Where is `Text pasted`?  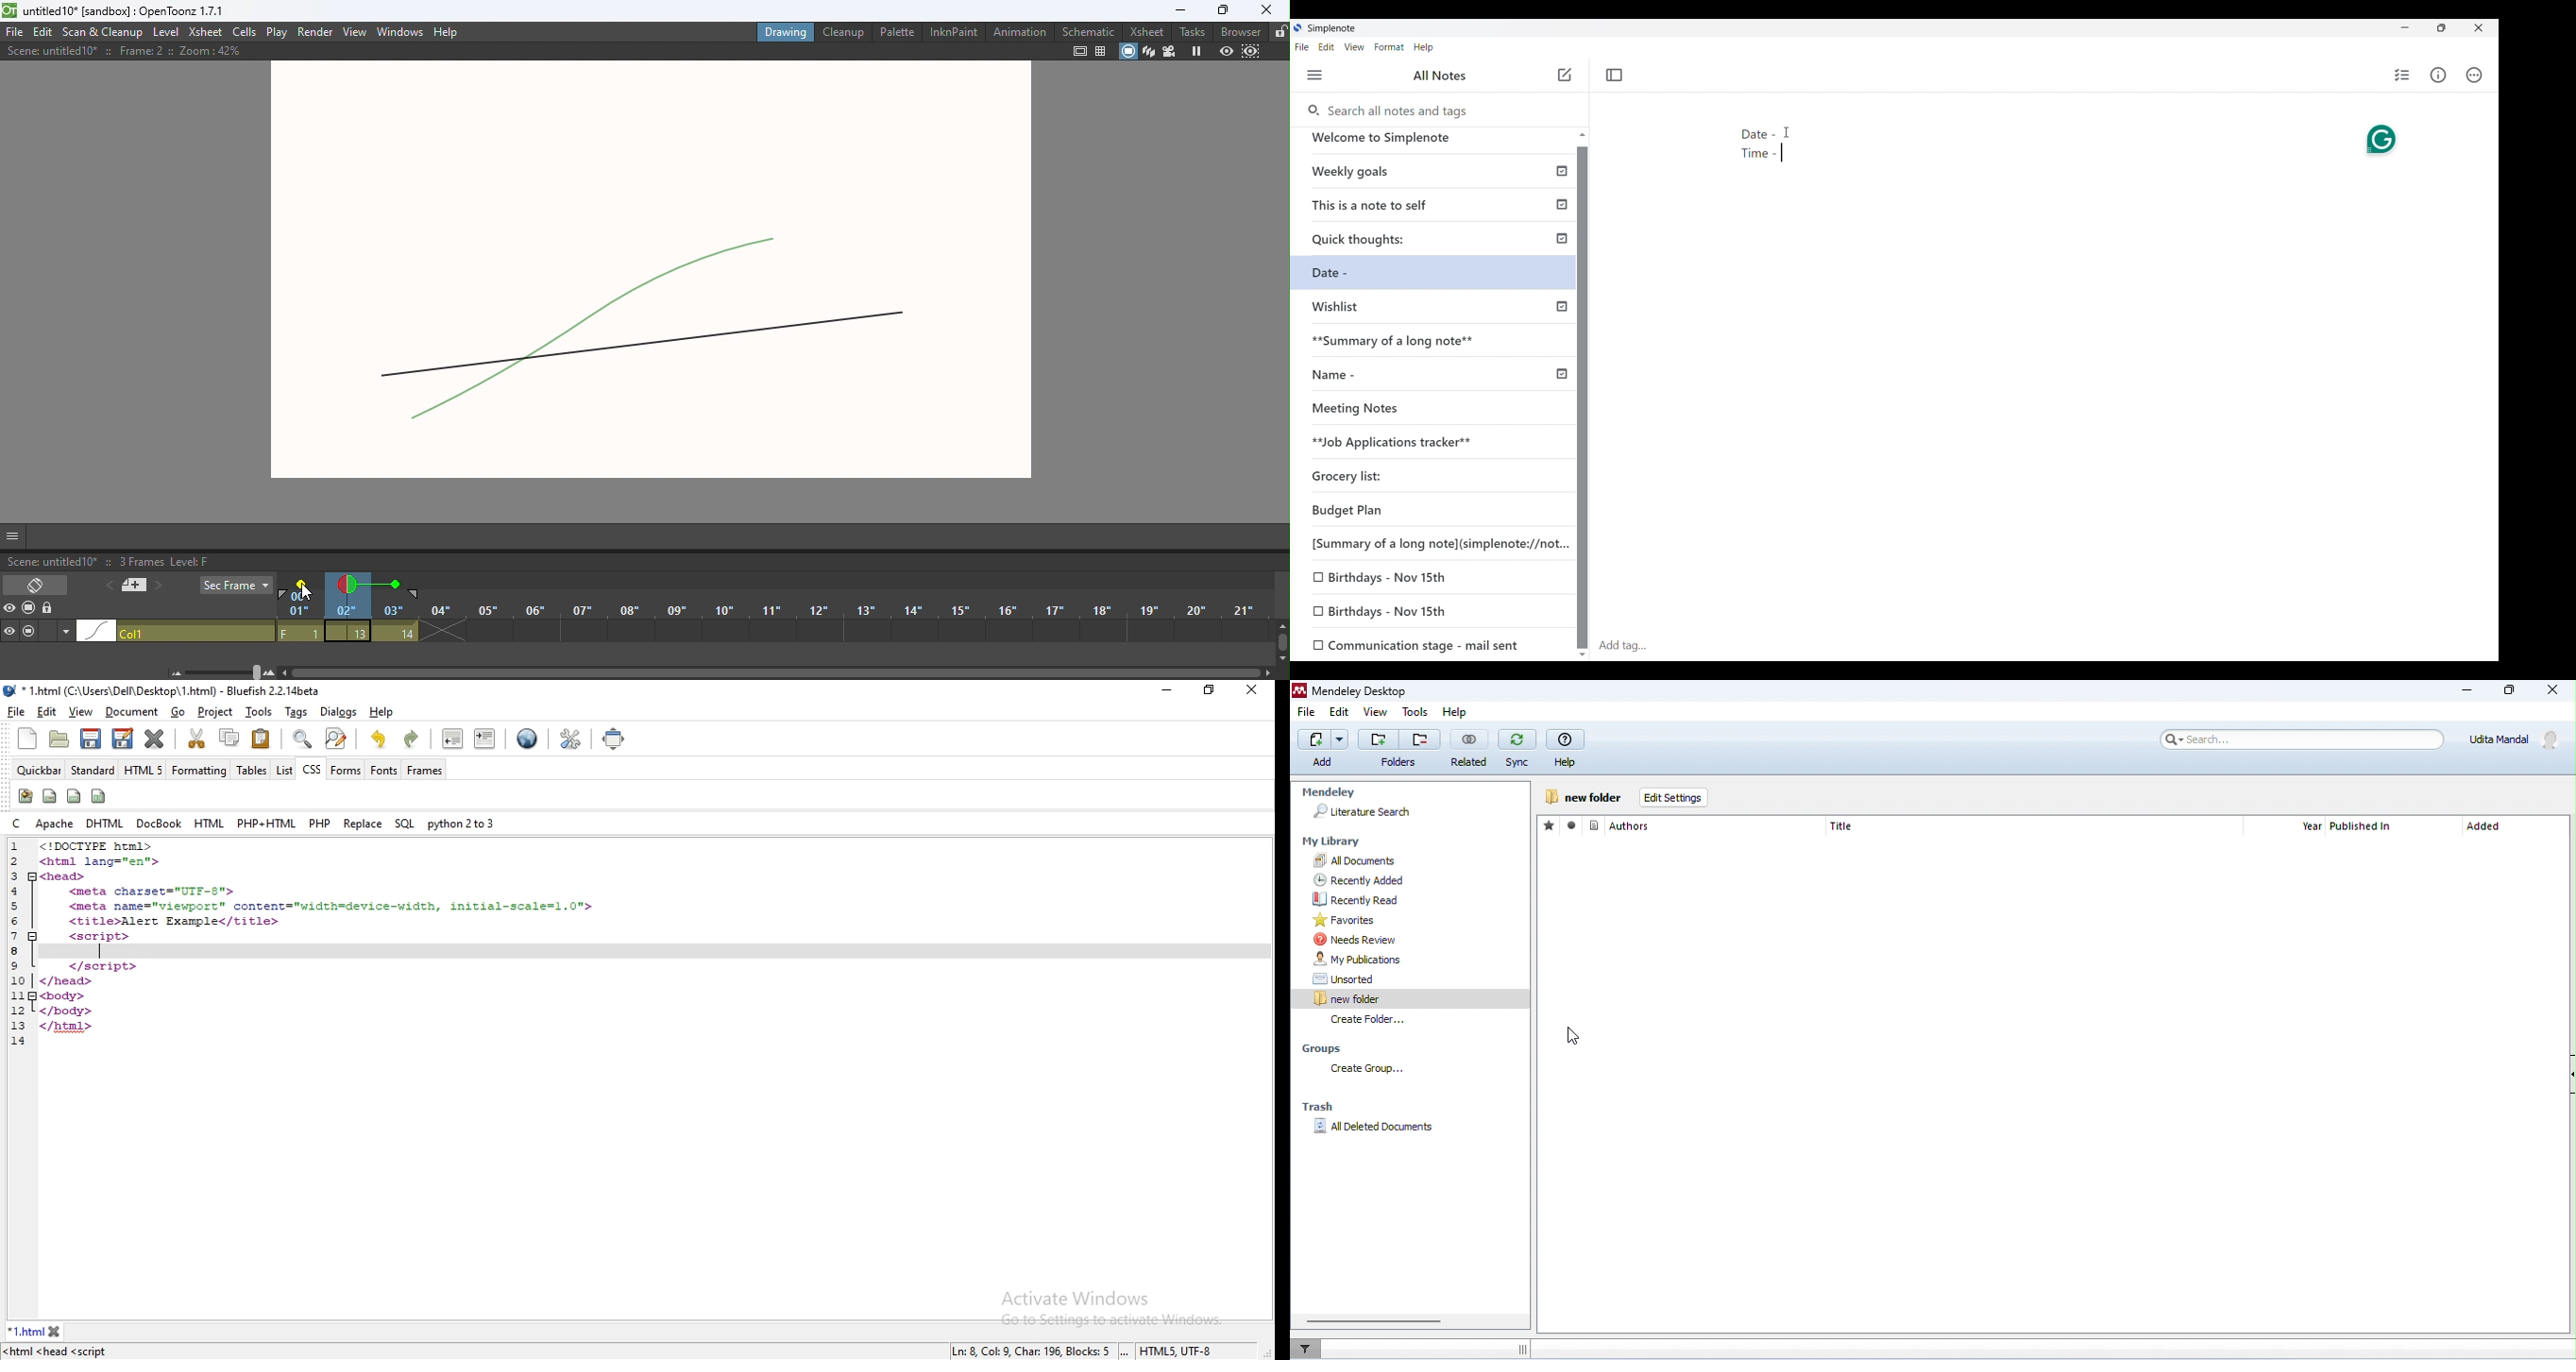 Text pasted is located at coordinates (1763, 145).